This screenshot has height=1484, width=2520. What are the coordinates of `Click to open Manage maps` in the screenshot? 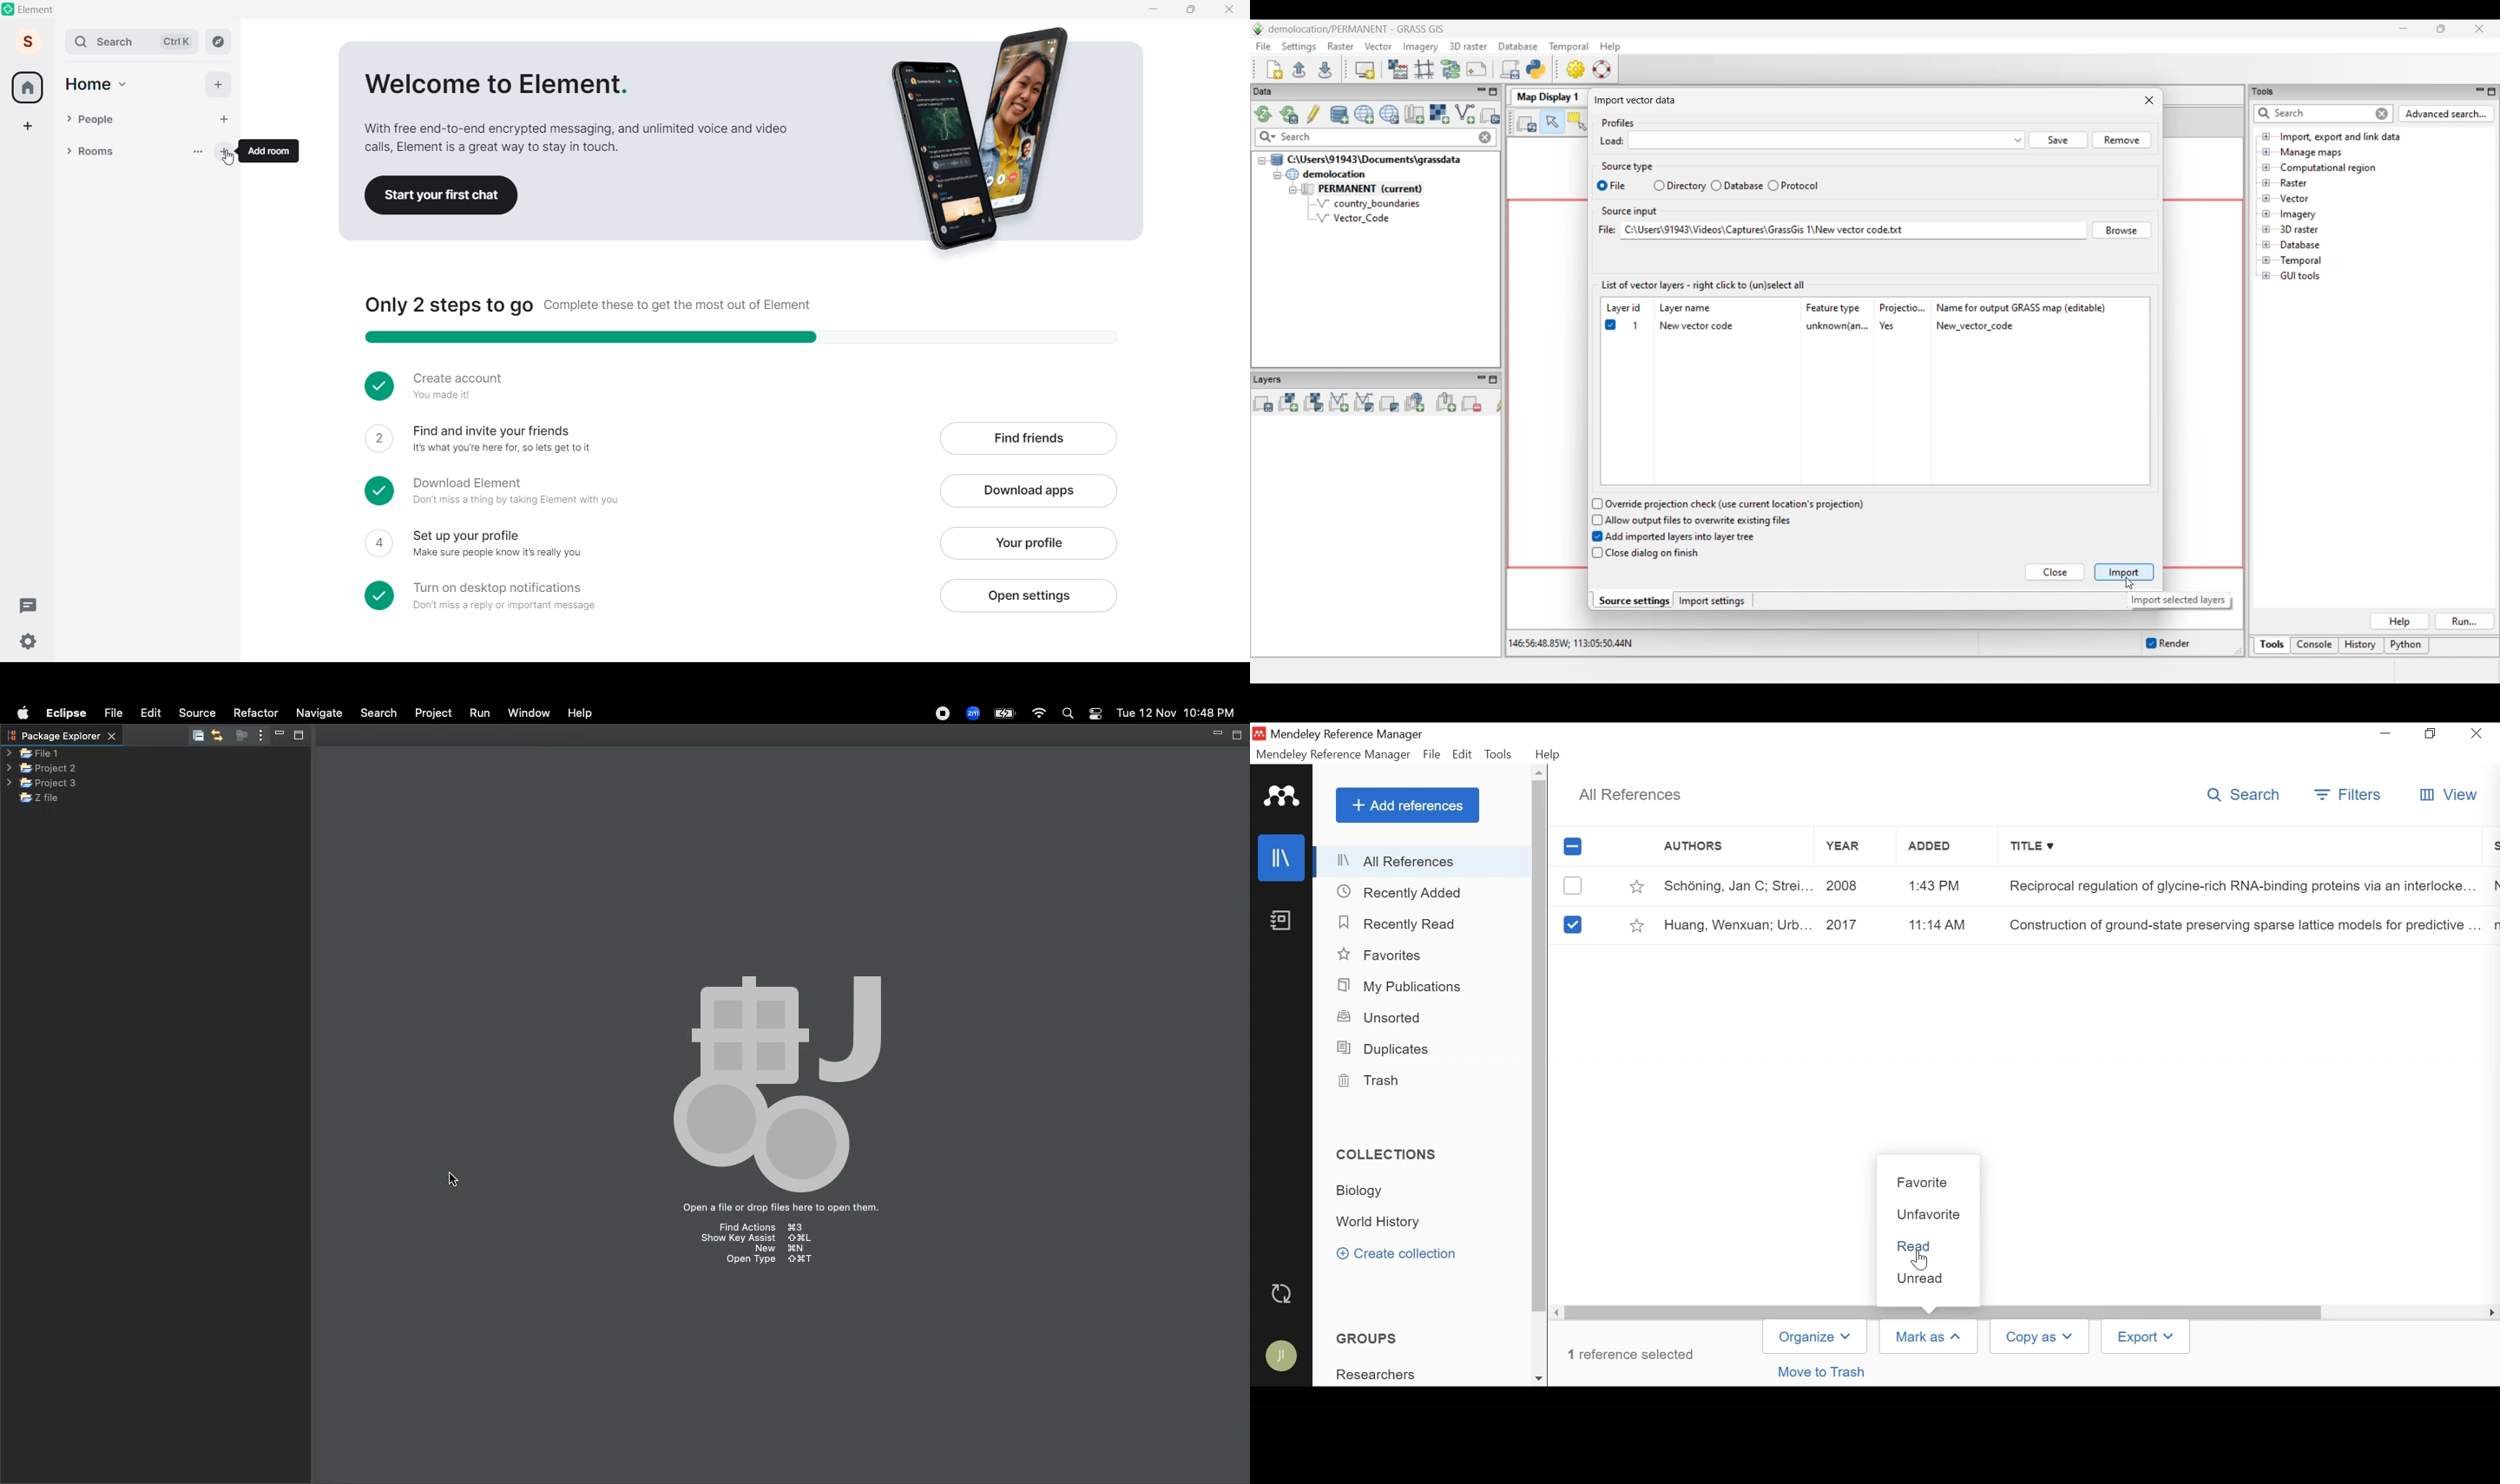 It's located at (2266, 152).